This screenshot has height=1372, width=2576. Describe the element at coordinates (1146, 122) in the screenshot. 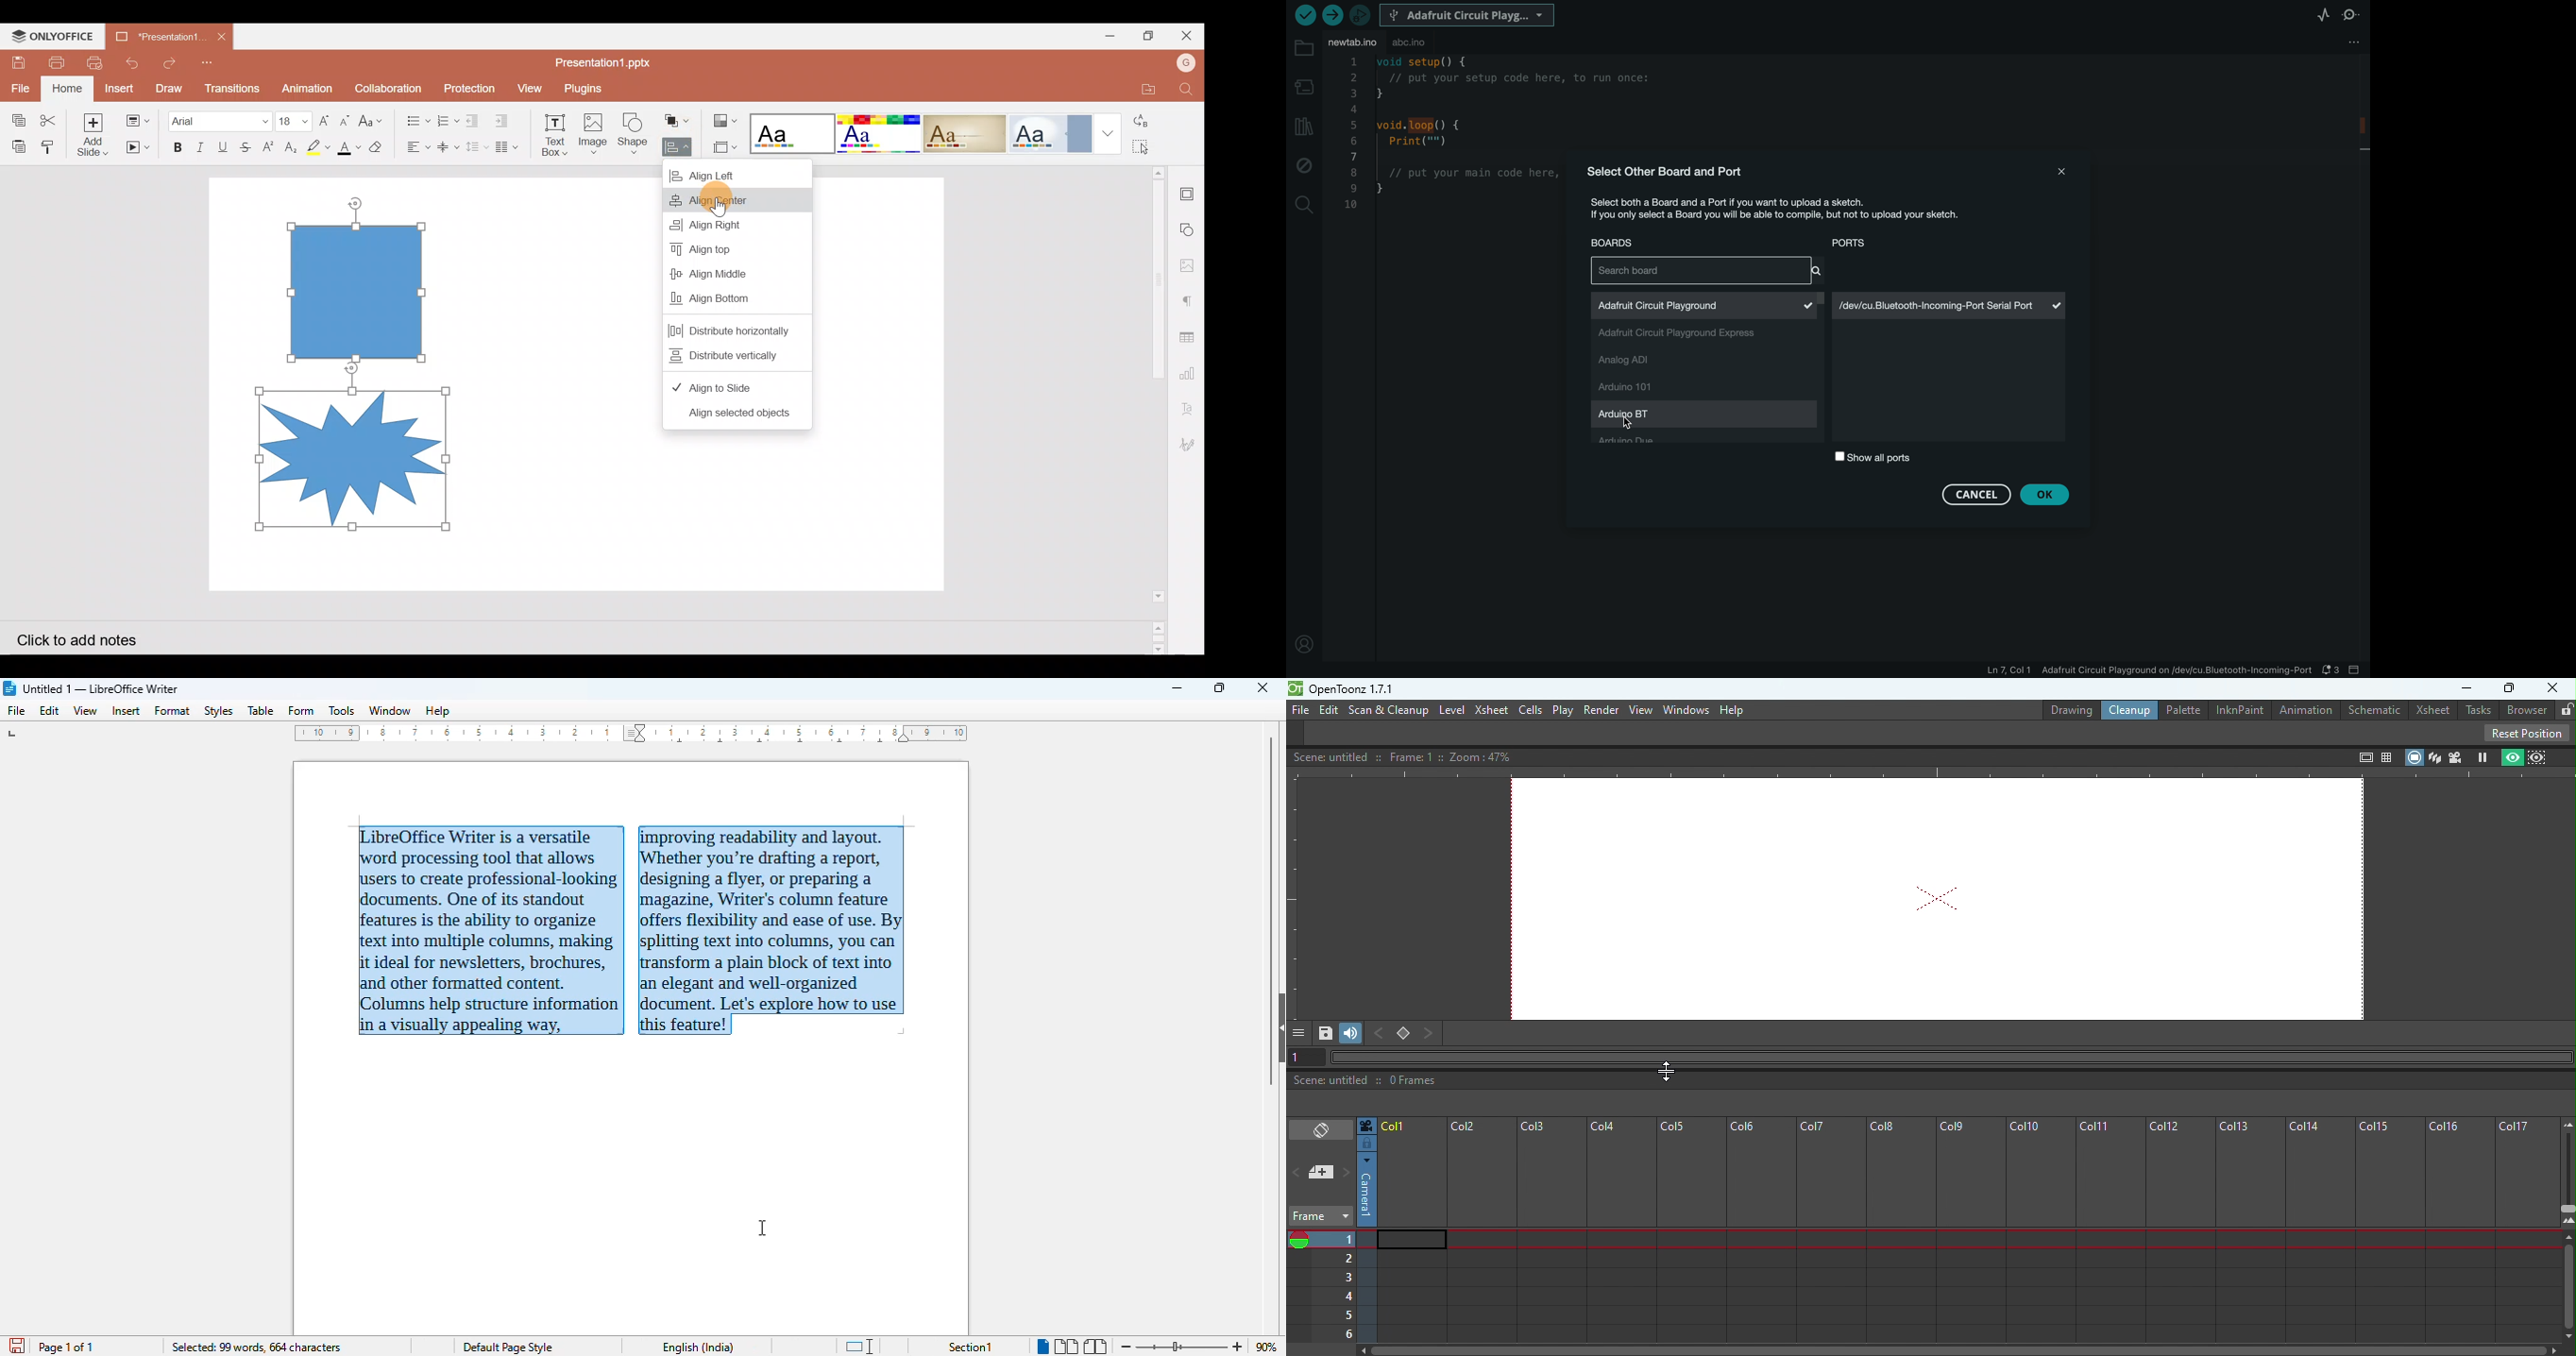

I see `Replace` at that location.